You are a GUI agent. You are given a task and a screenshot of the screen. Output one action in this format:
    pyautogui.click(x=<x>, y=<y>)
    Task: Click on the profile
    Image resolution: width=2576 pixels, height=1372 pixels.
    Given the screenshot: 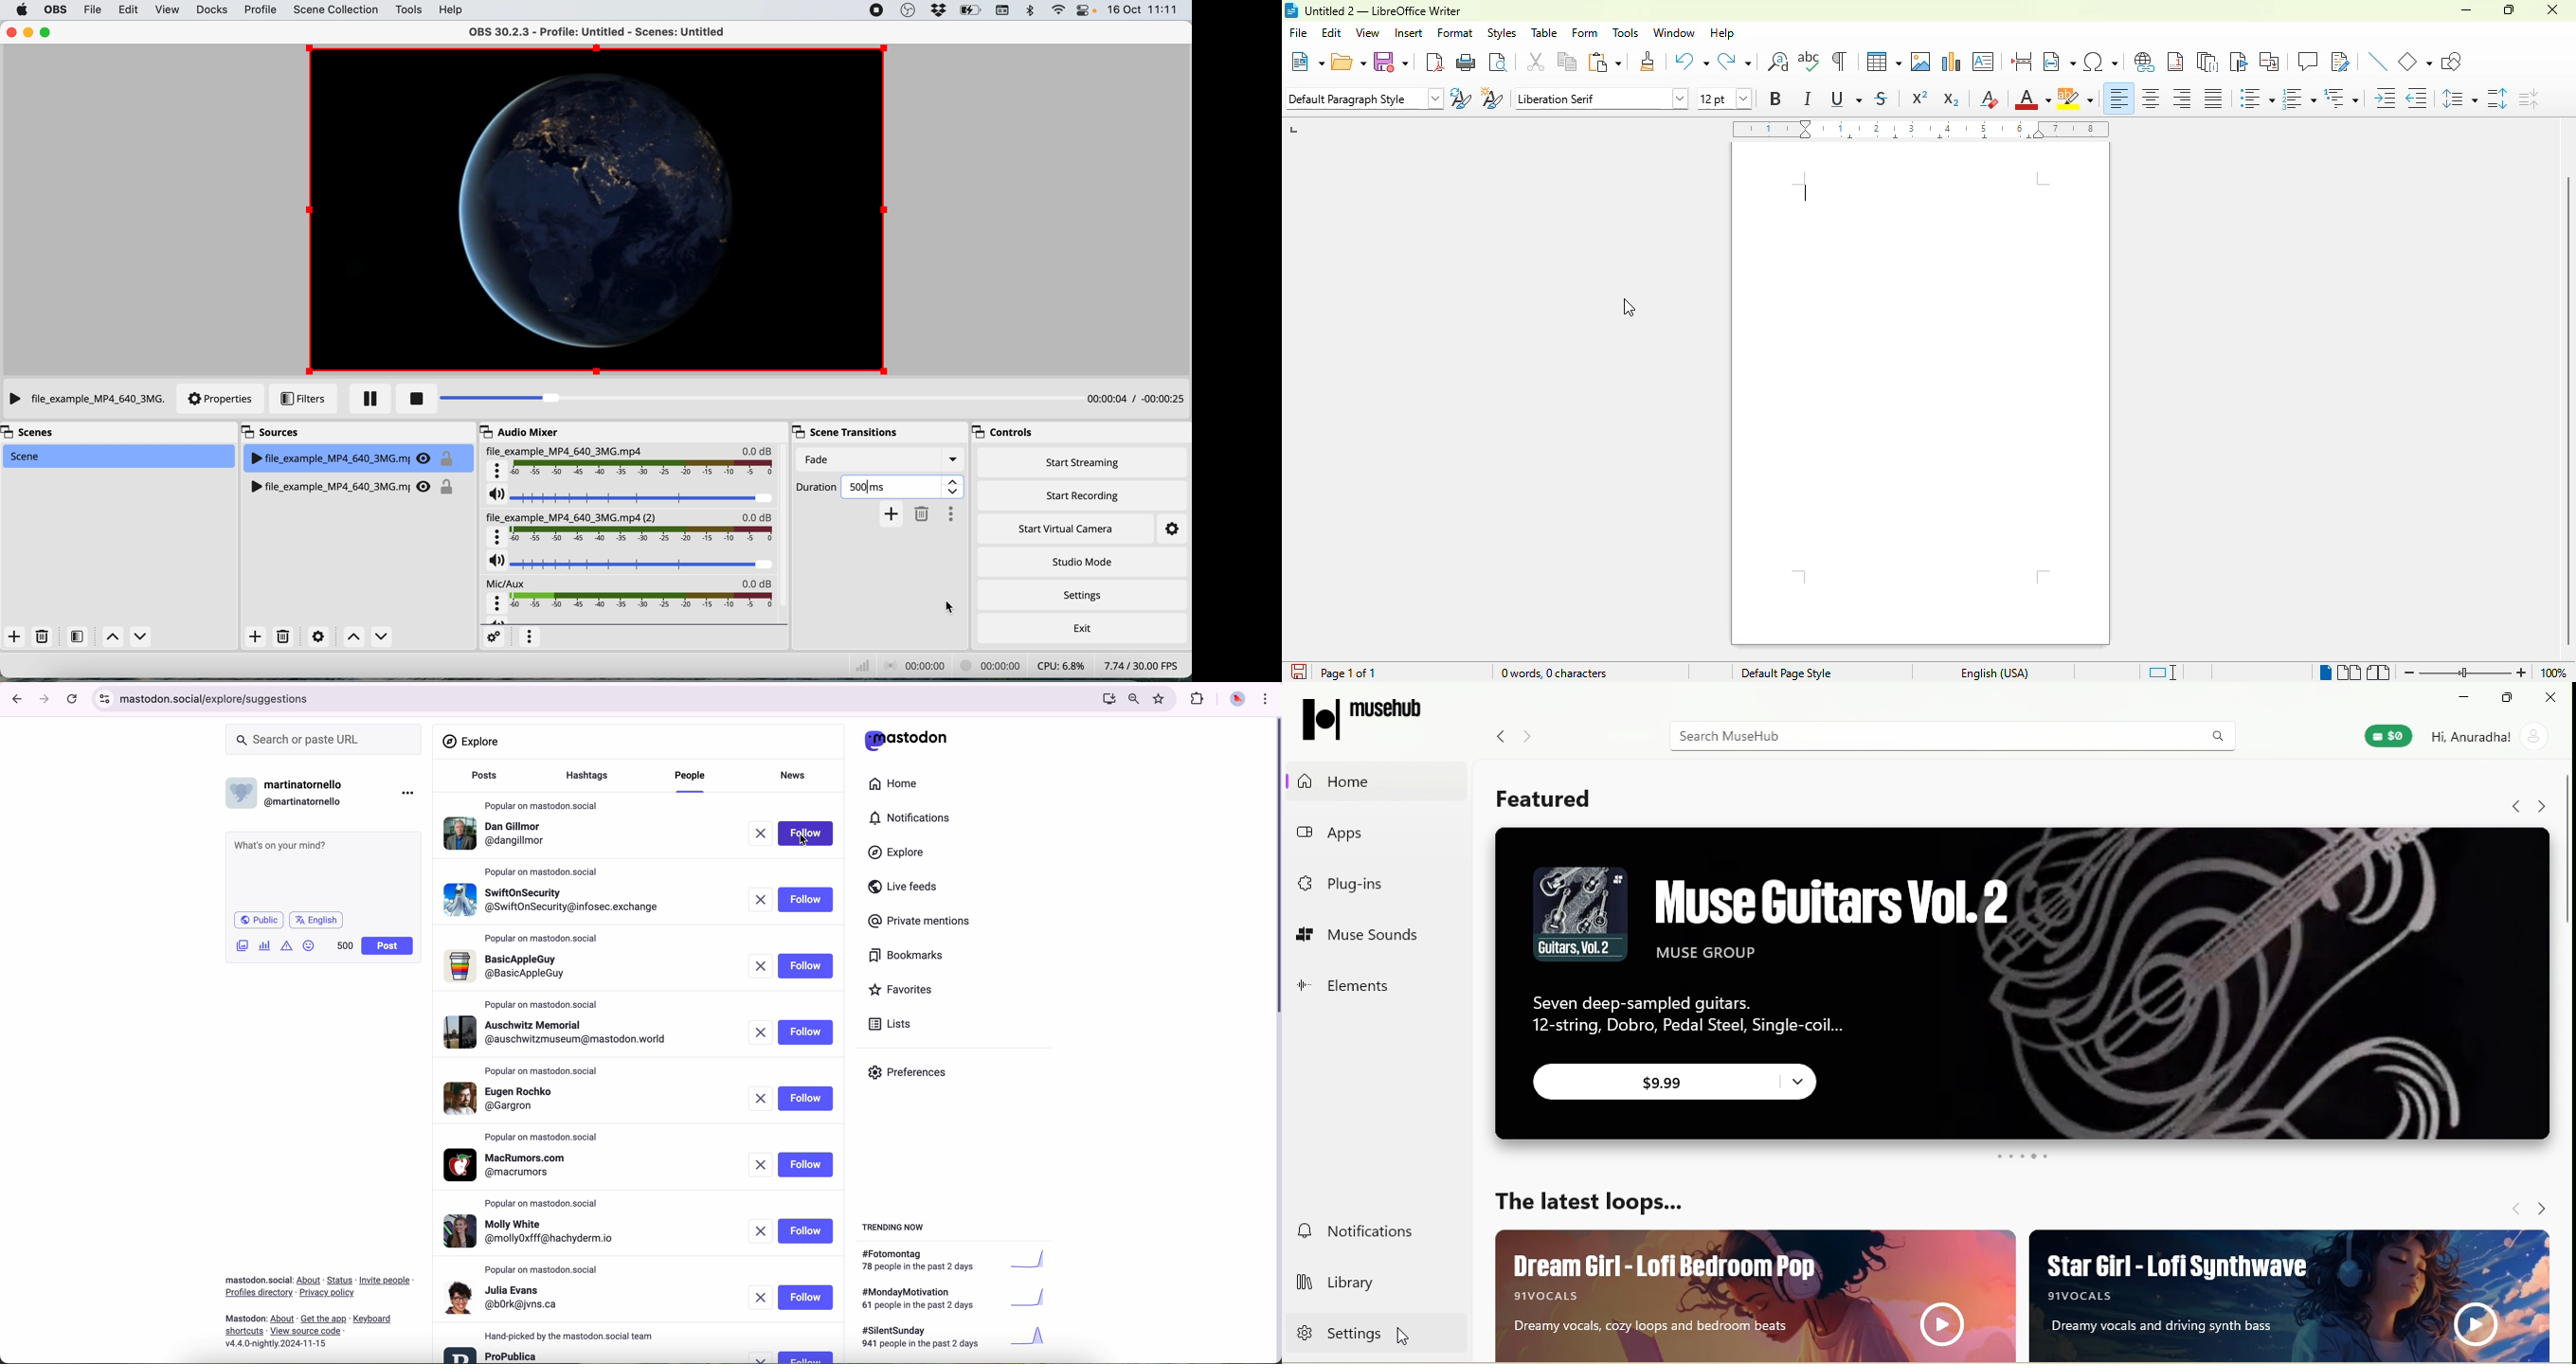 What is the action you would take?
    pyautogui.click(x=512, y=1165)
    